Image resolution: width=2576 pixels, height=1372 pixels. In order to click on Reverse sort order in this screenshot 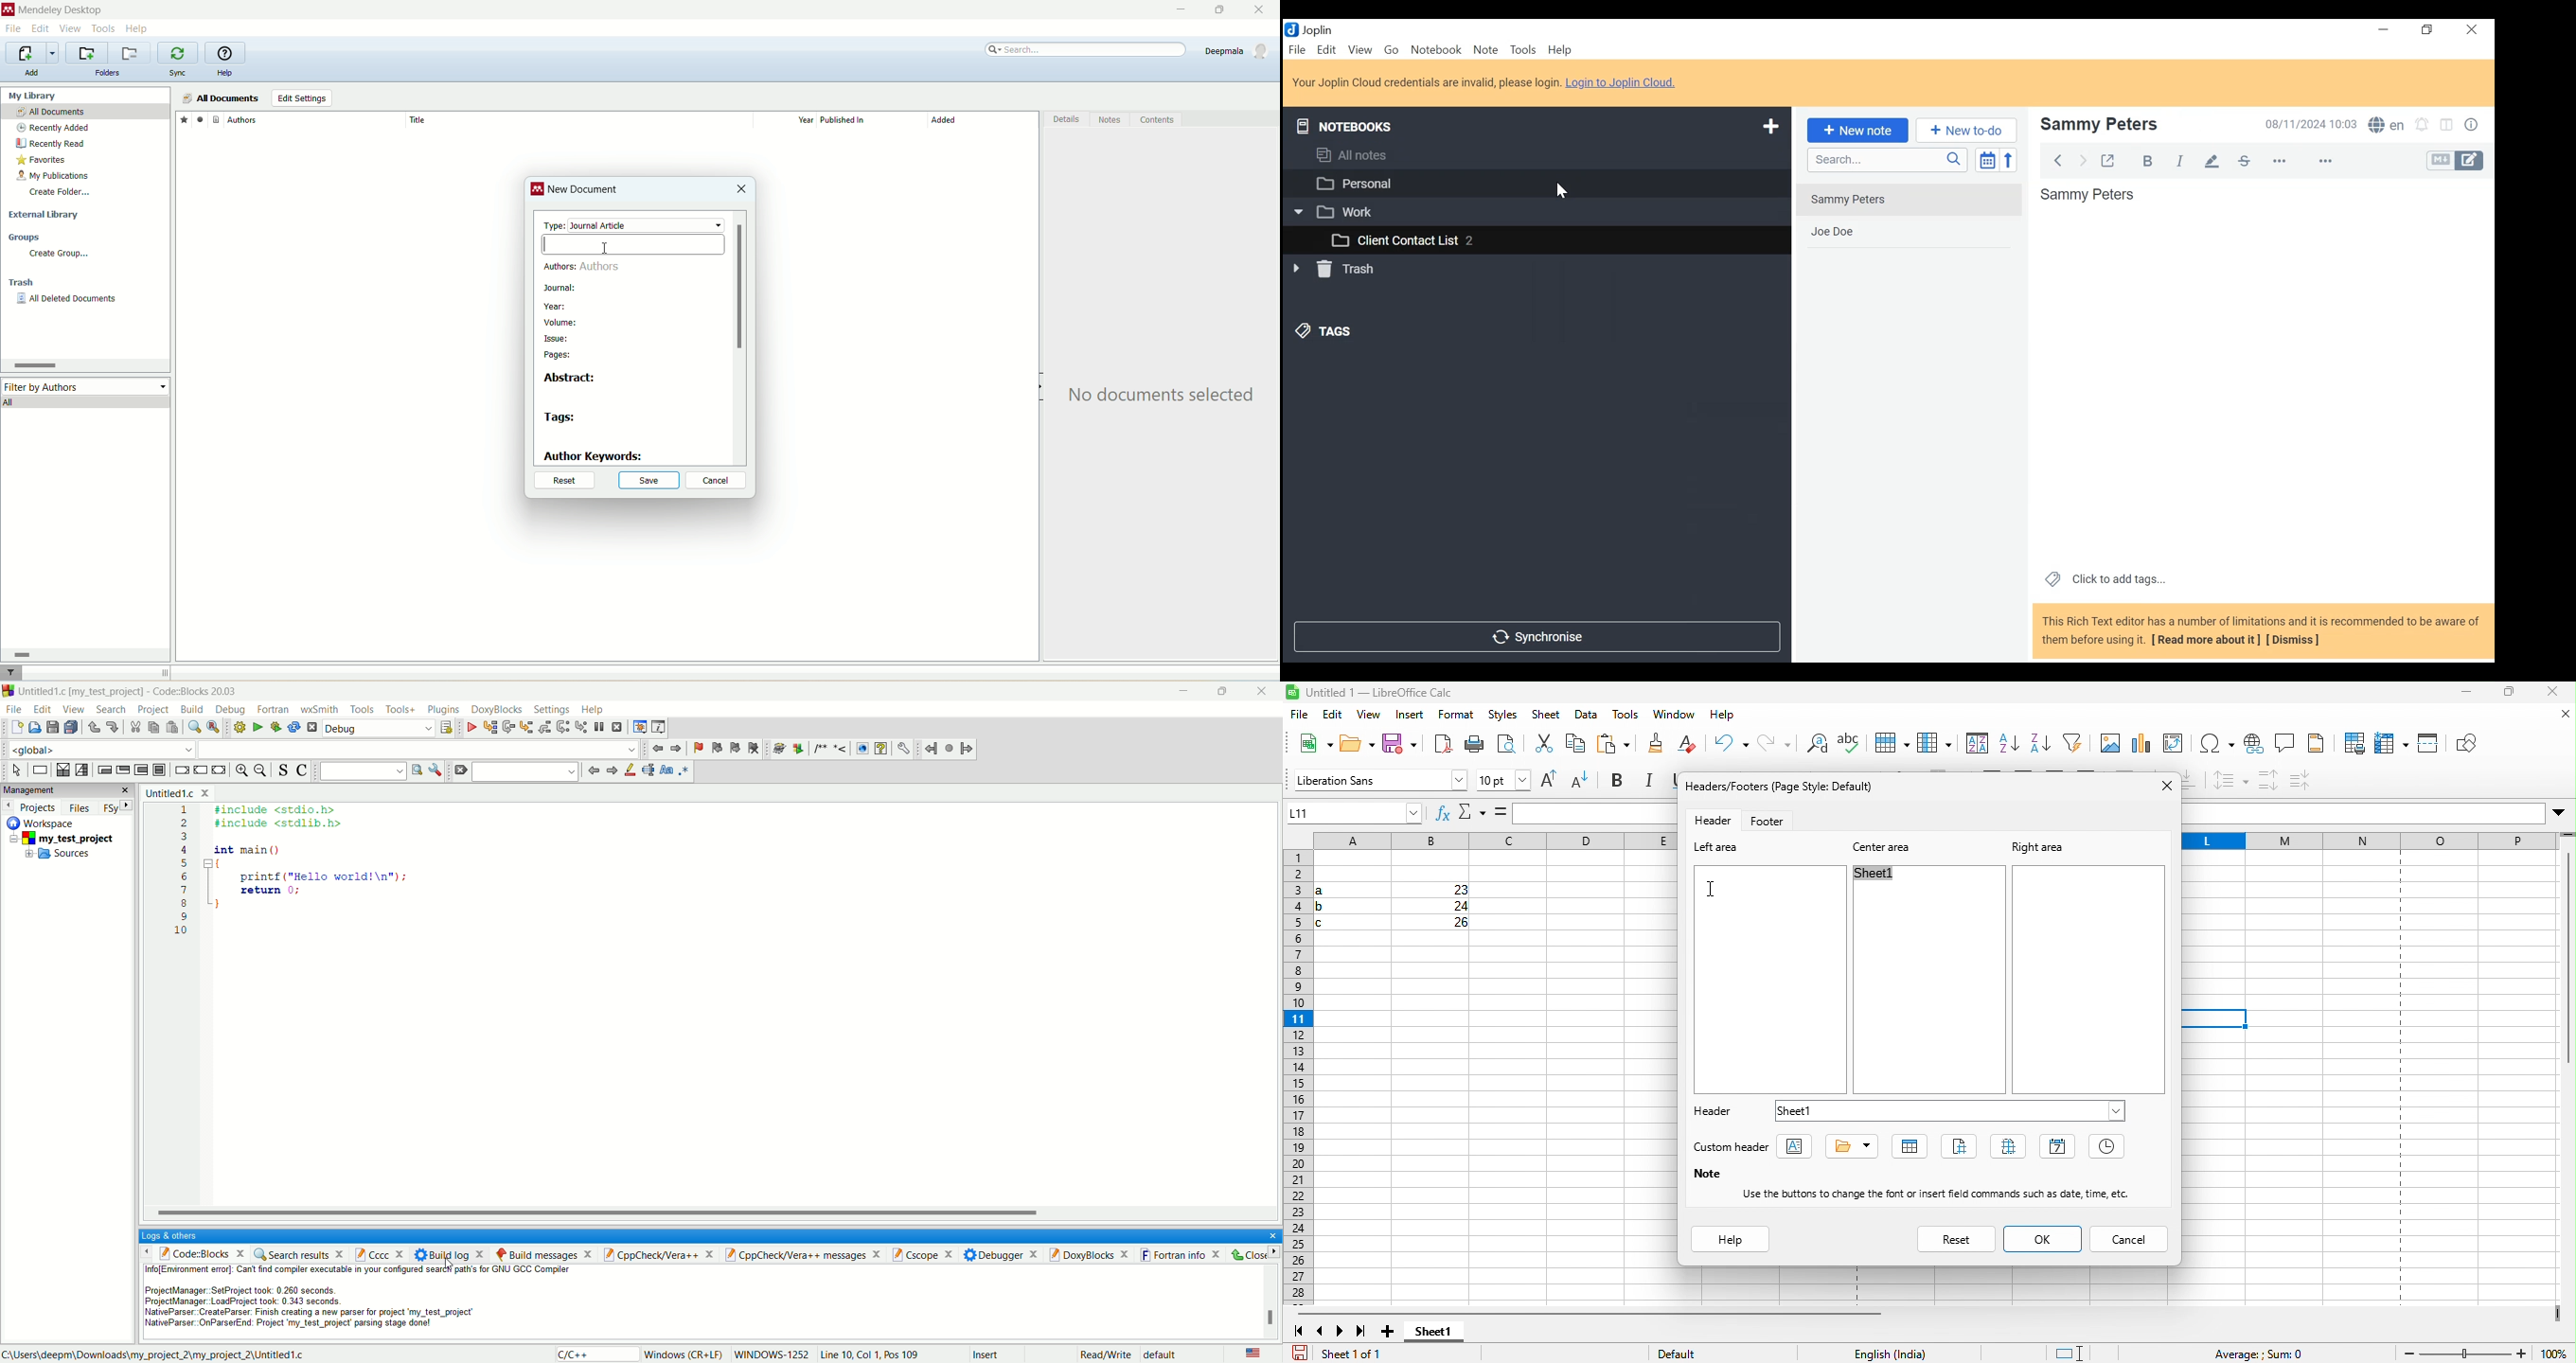, I will do `click(2009, 160)`.